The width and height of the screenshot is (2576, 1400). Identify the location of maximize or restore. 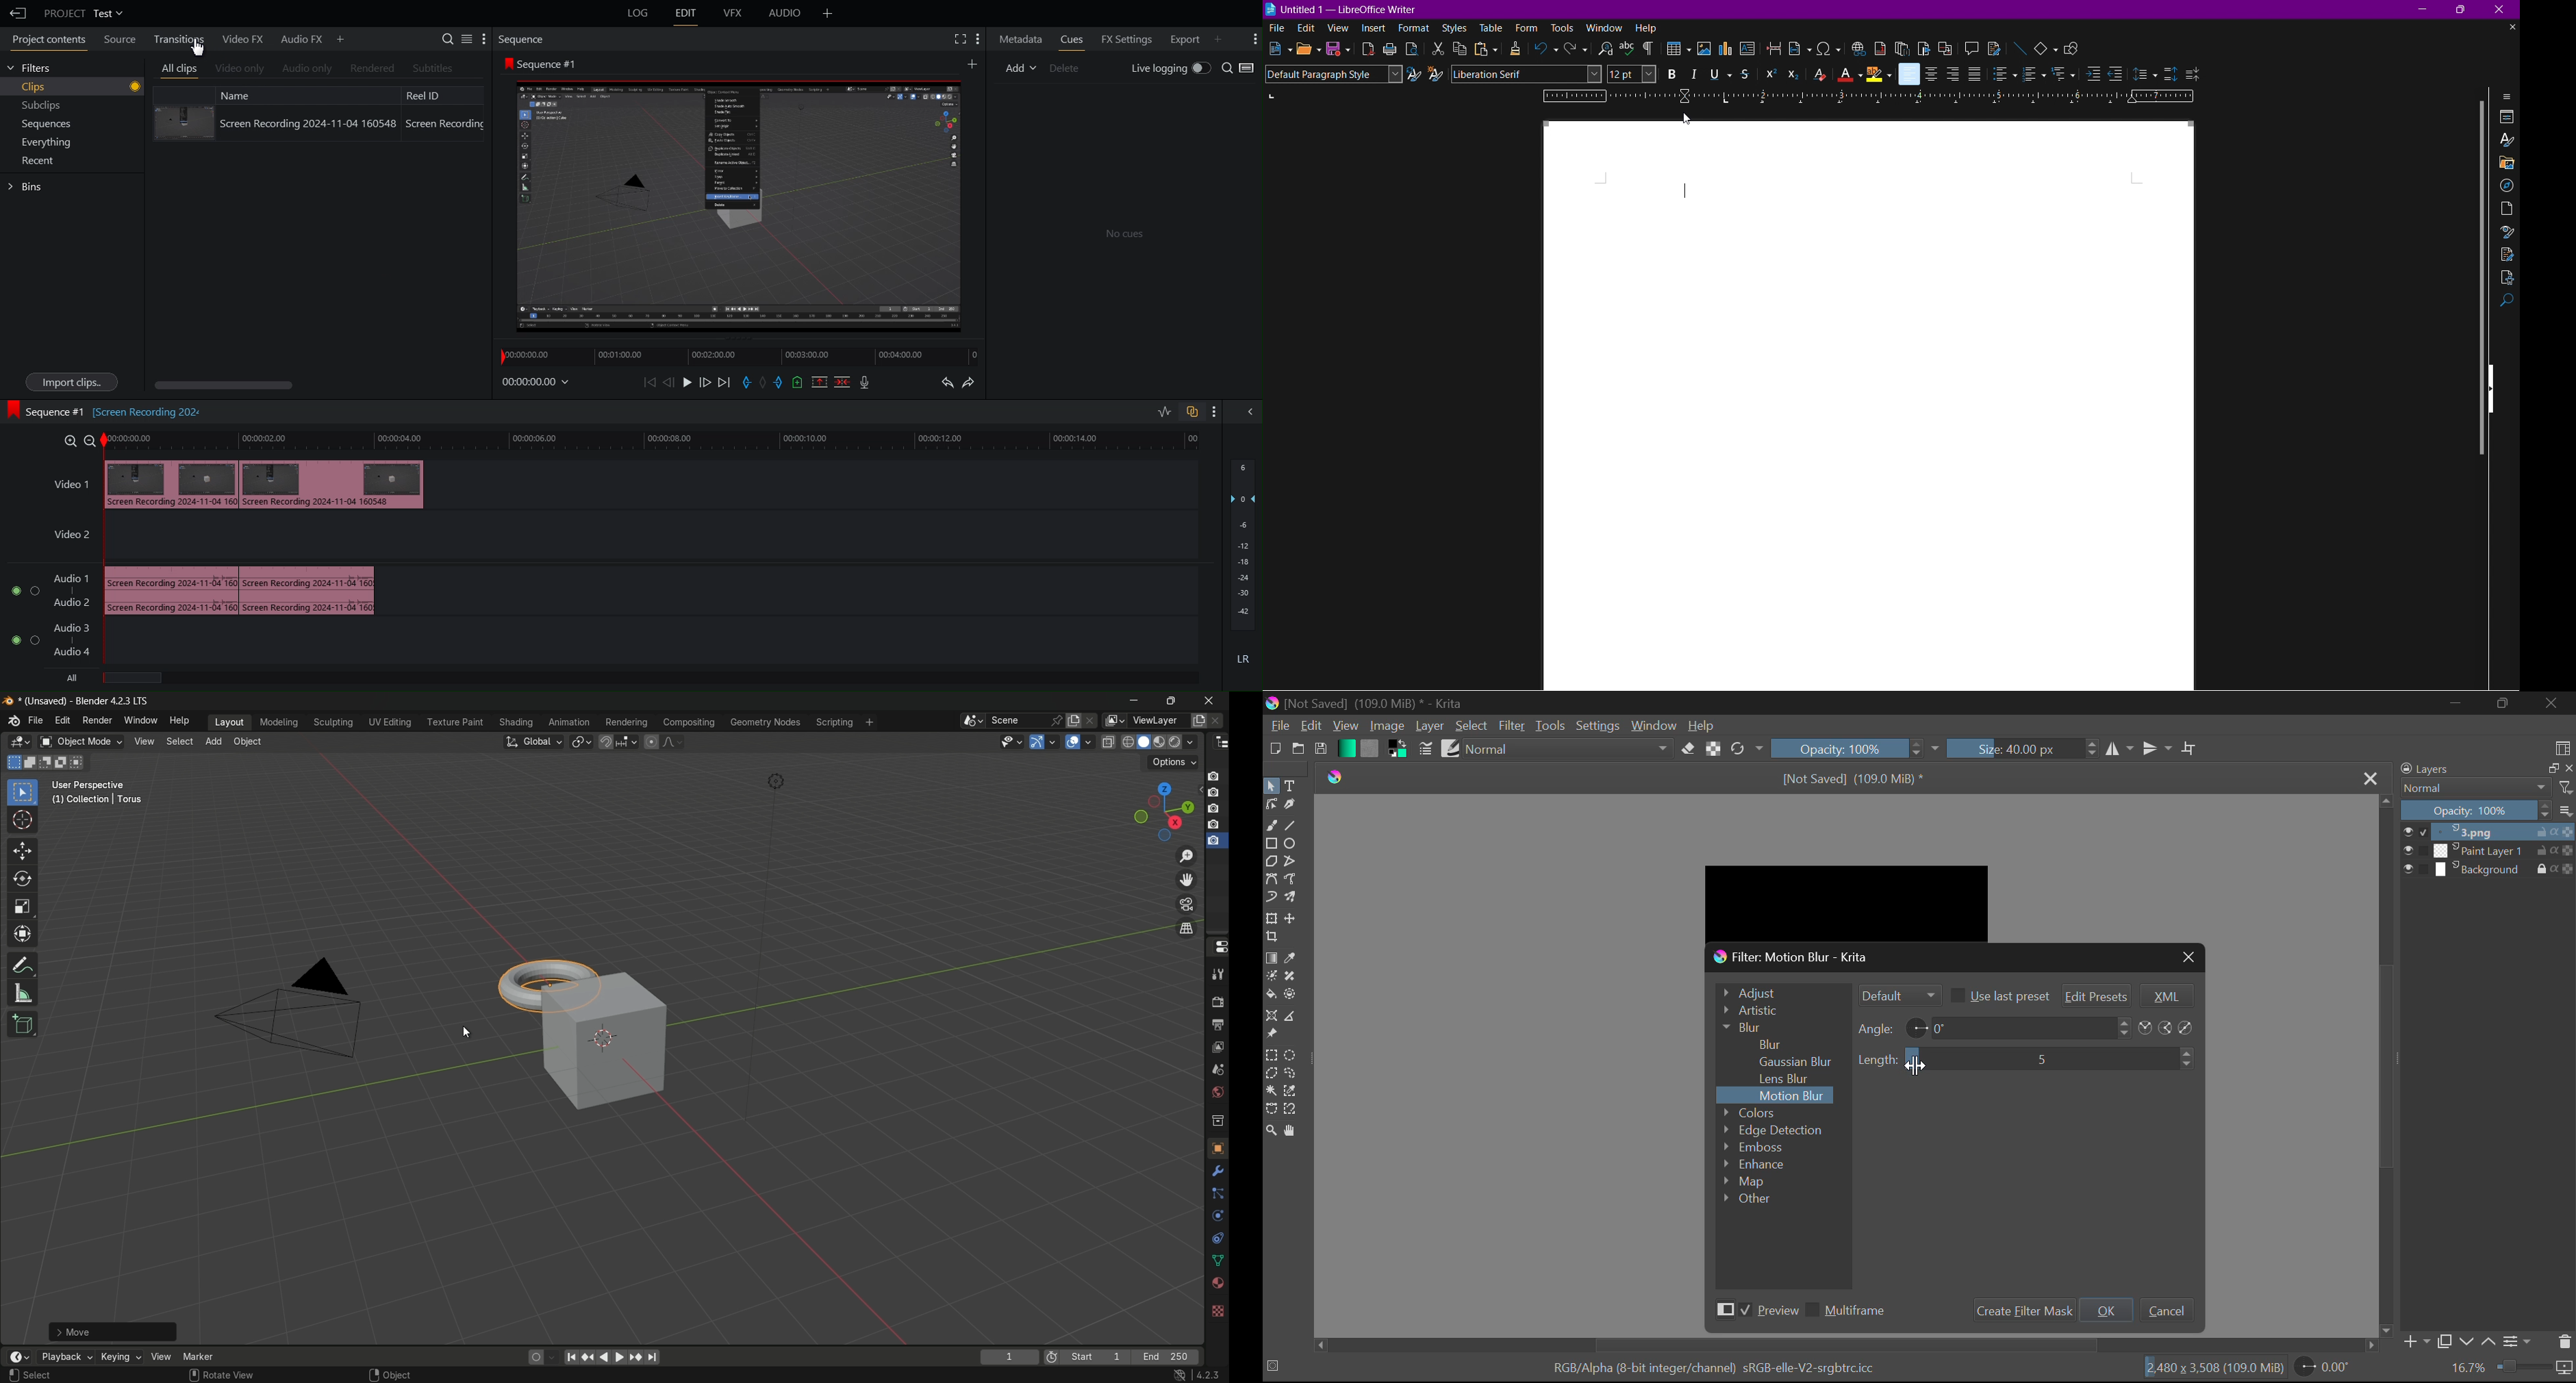
(1172, 701).